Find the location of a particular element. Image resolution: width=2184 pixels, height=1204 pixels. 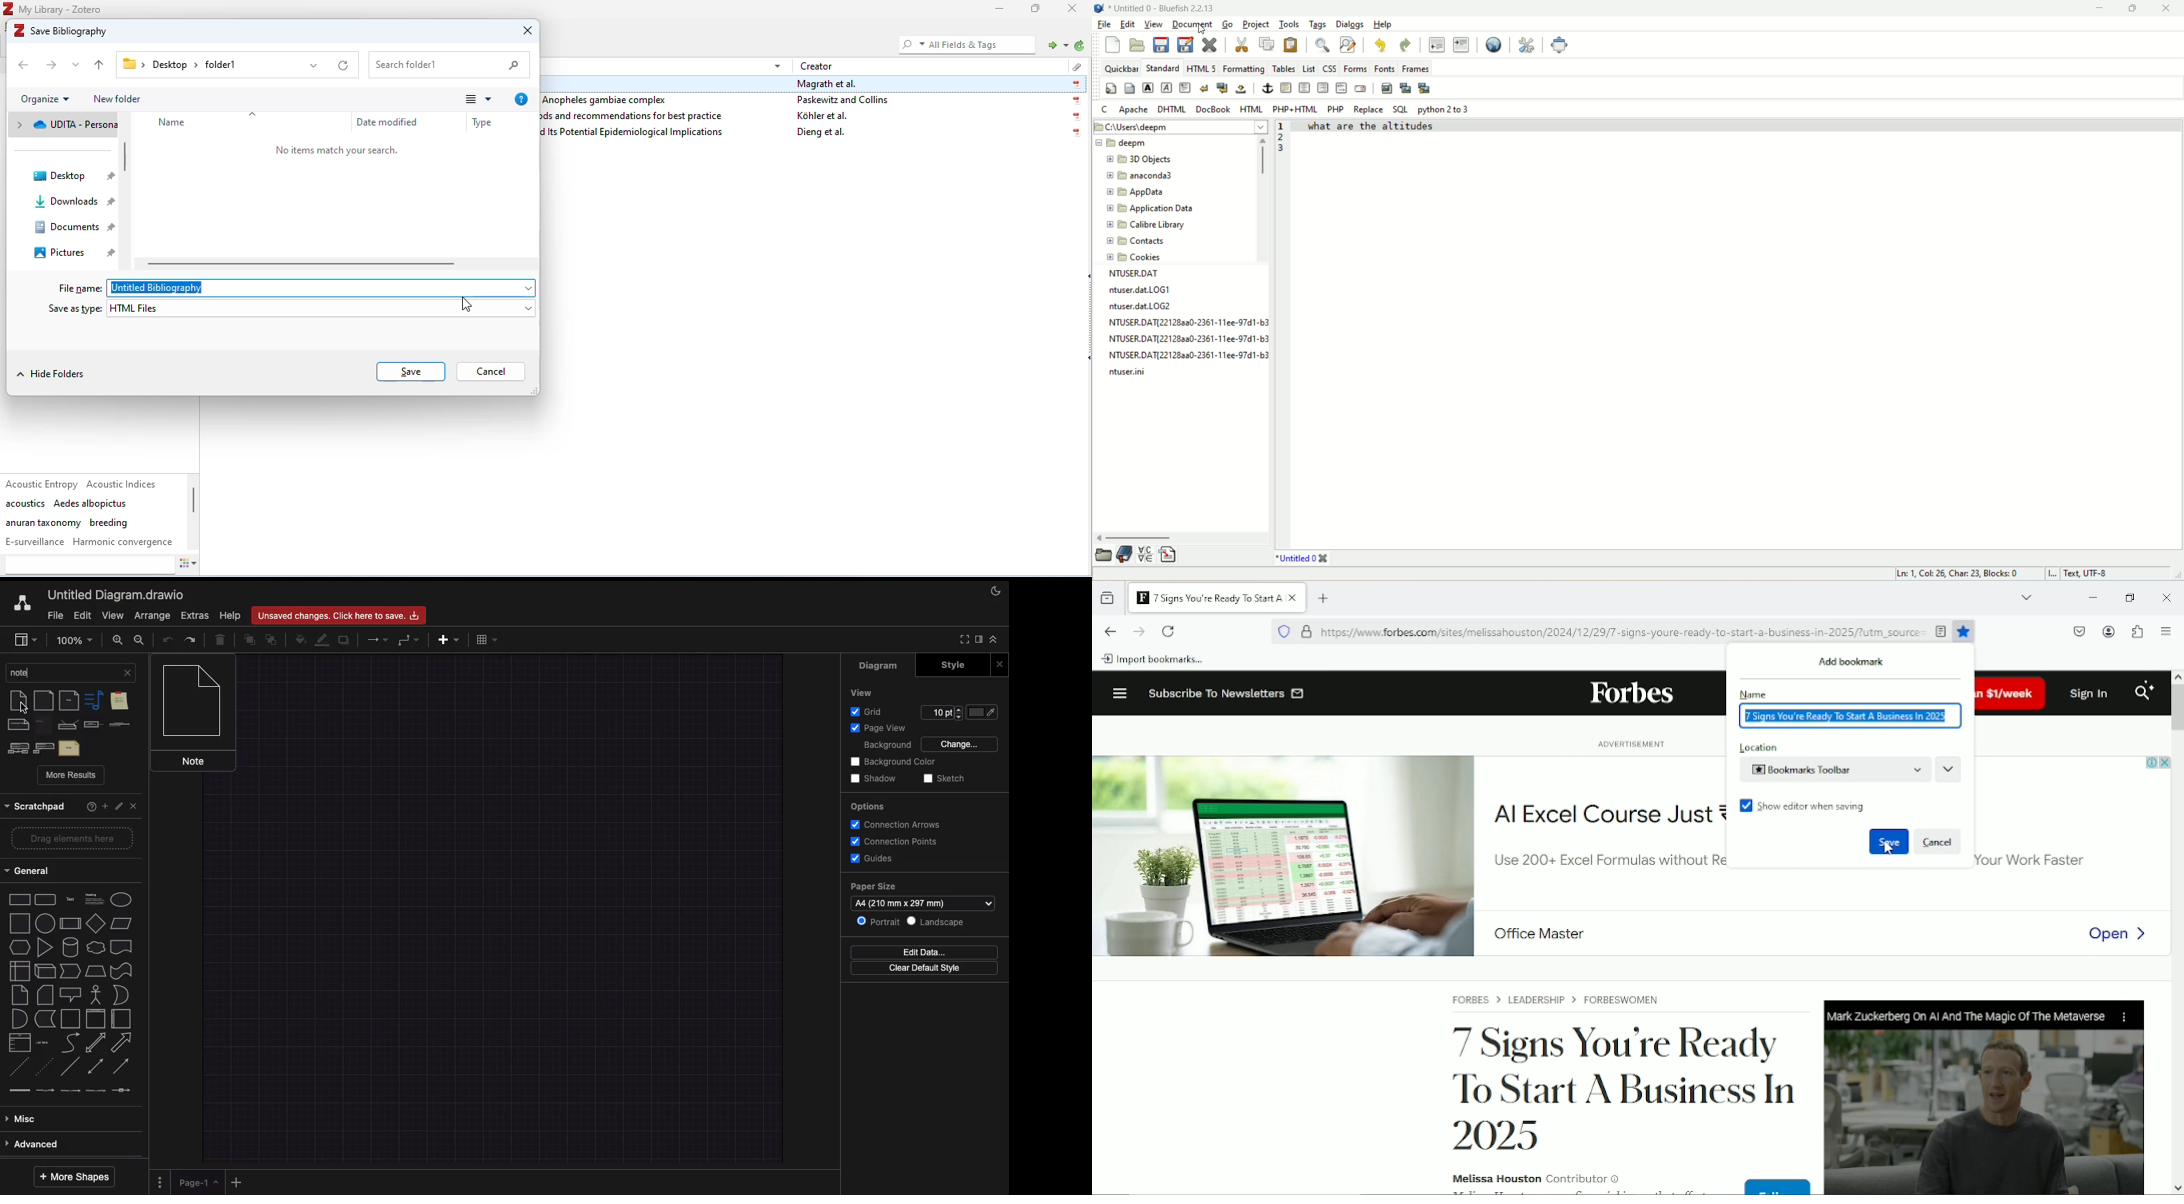

vertical scroll bar is located at coordinates (195, 502).